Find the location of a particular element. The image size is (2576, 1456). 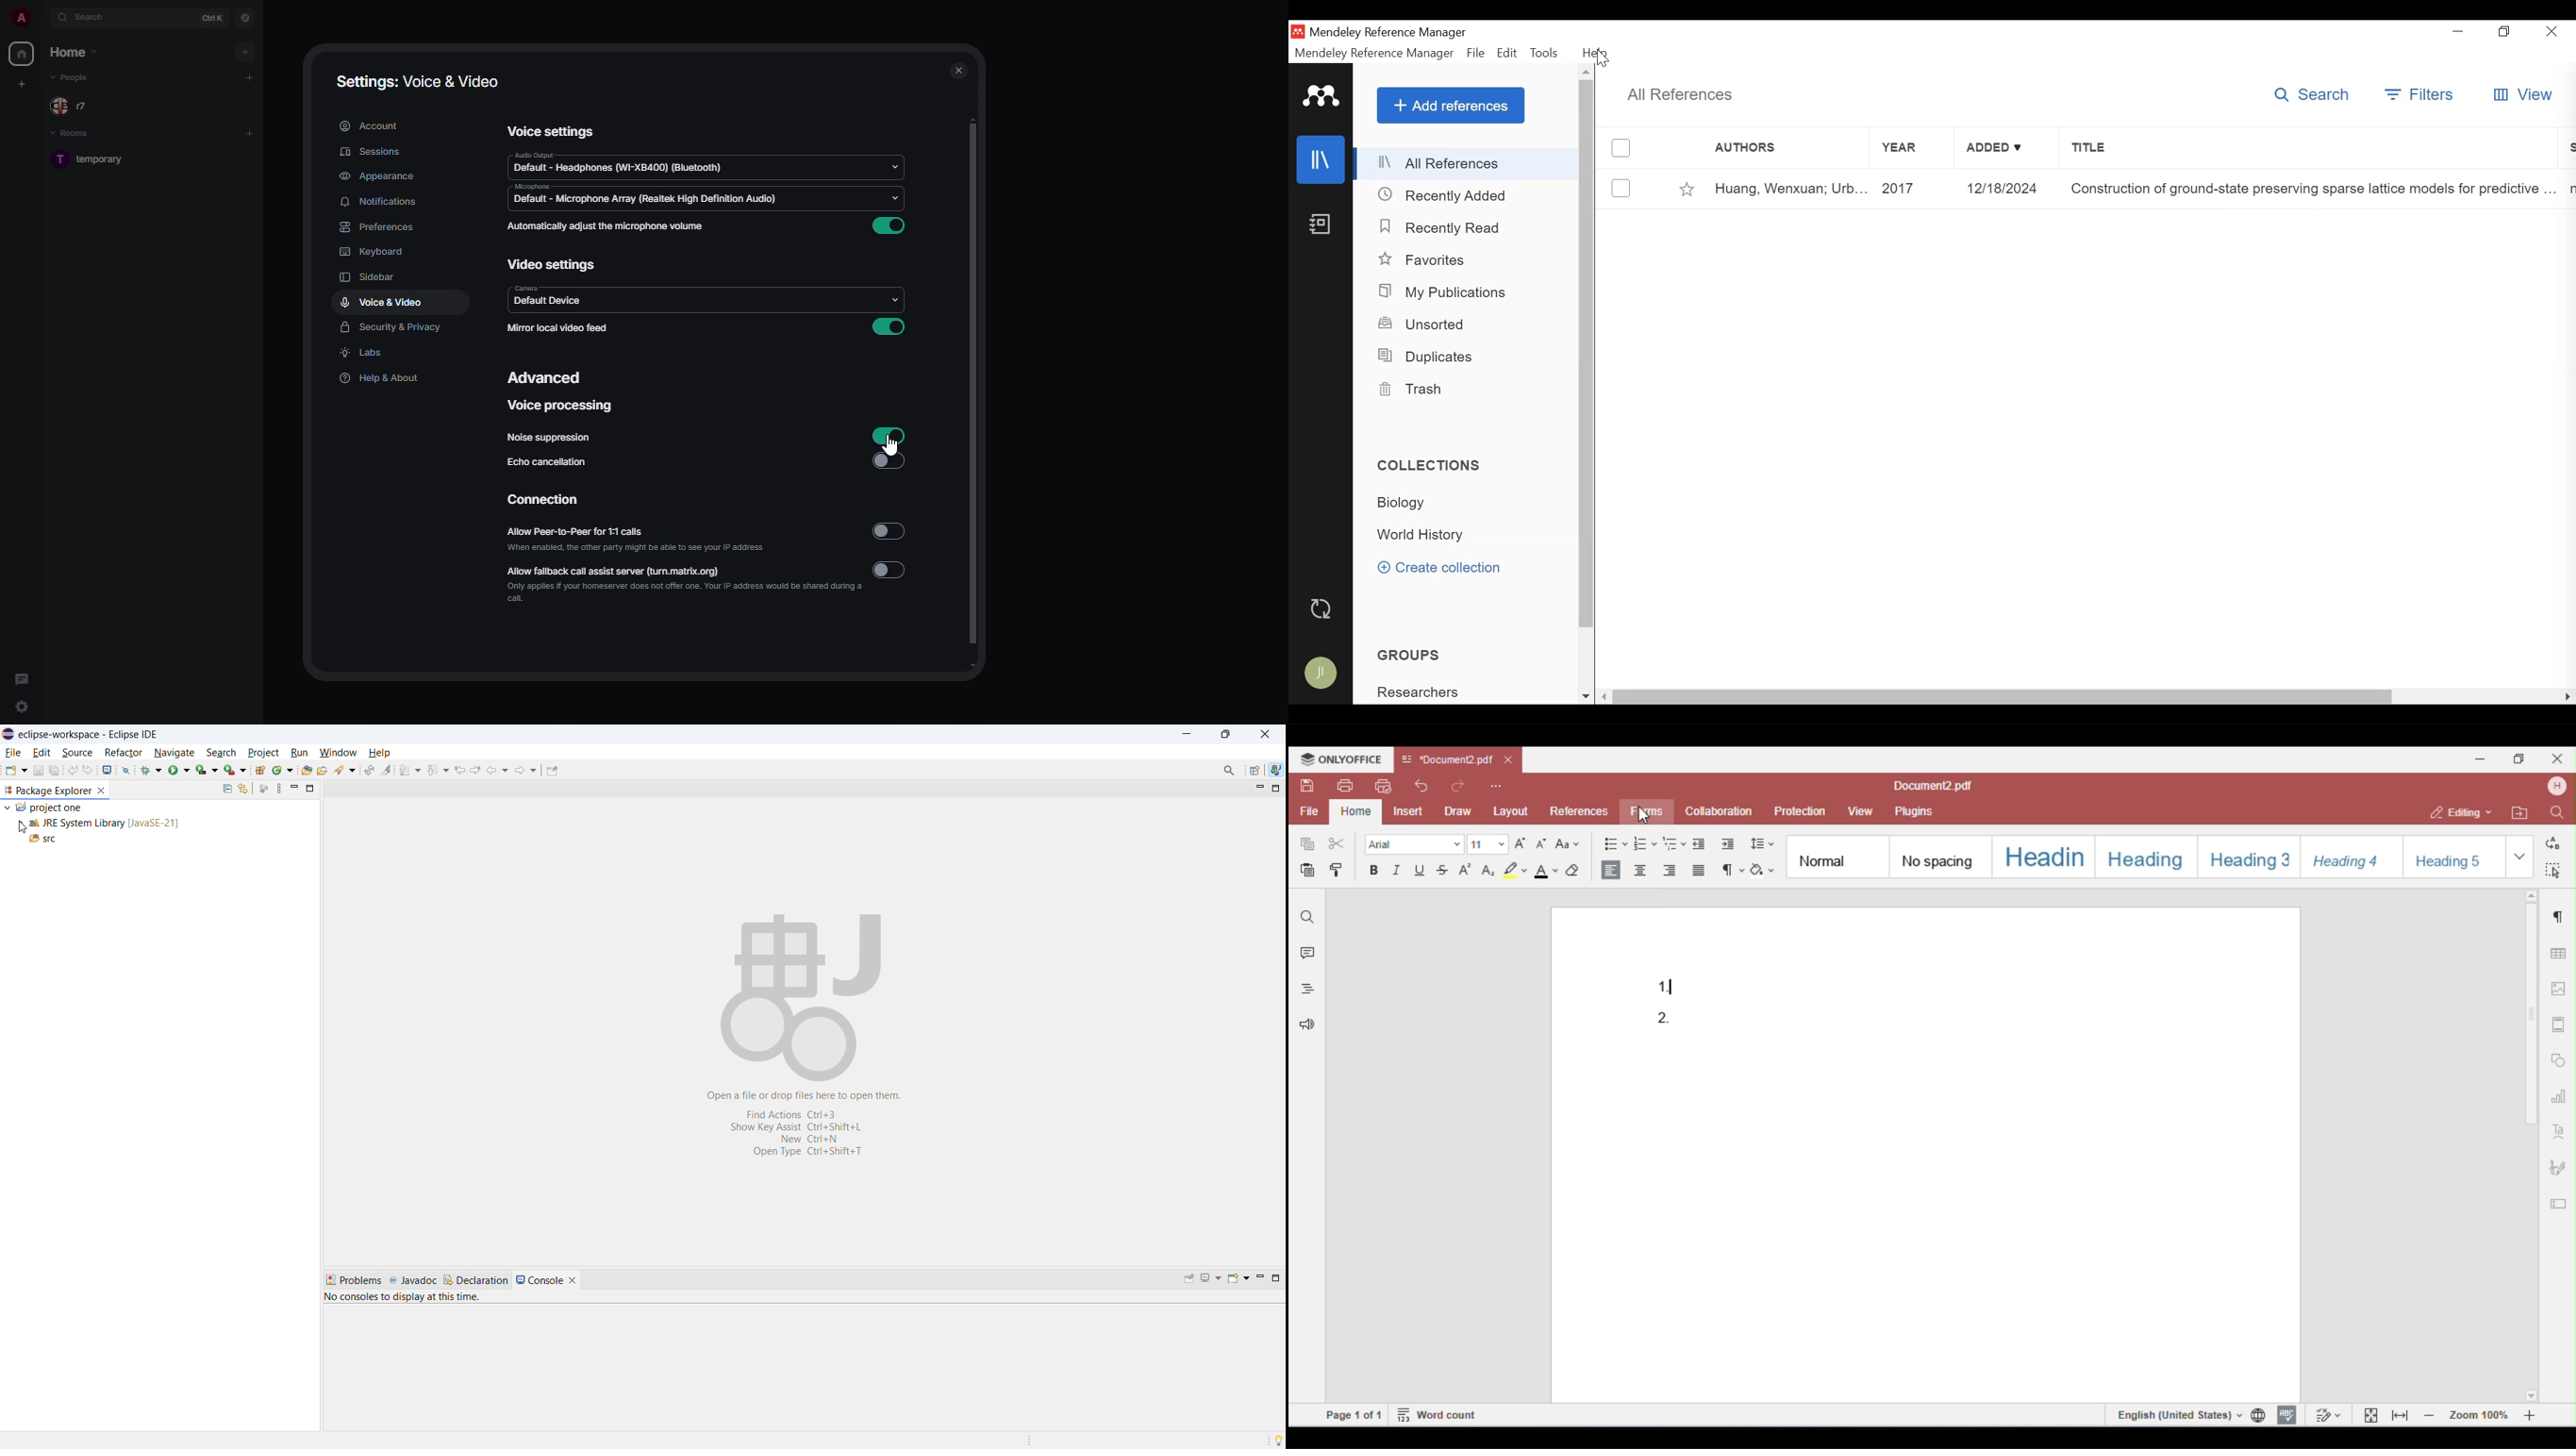

Group is located at coordinates (1419, 692).